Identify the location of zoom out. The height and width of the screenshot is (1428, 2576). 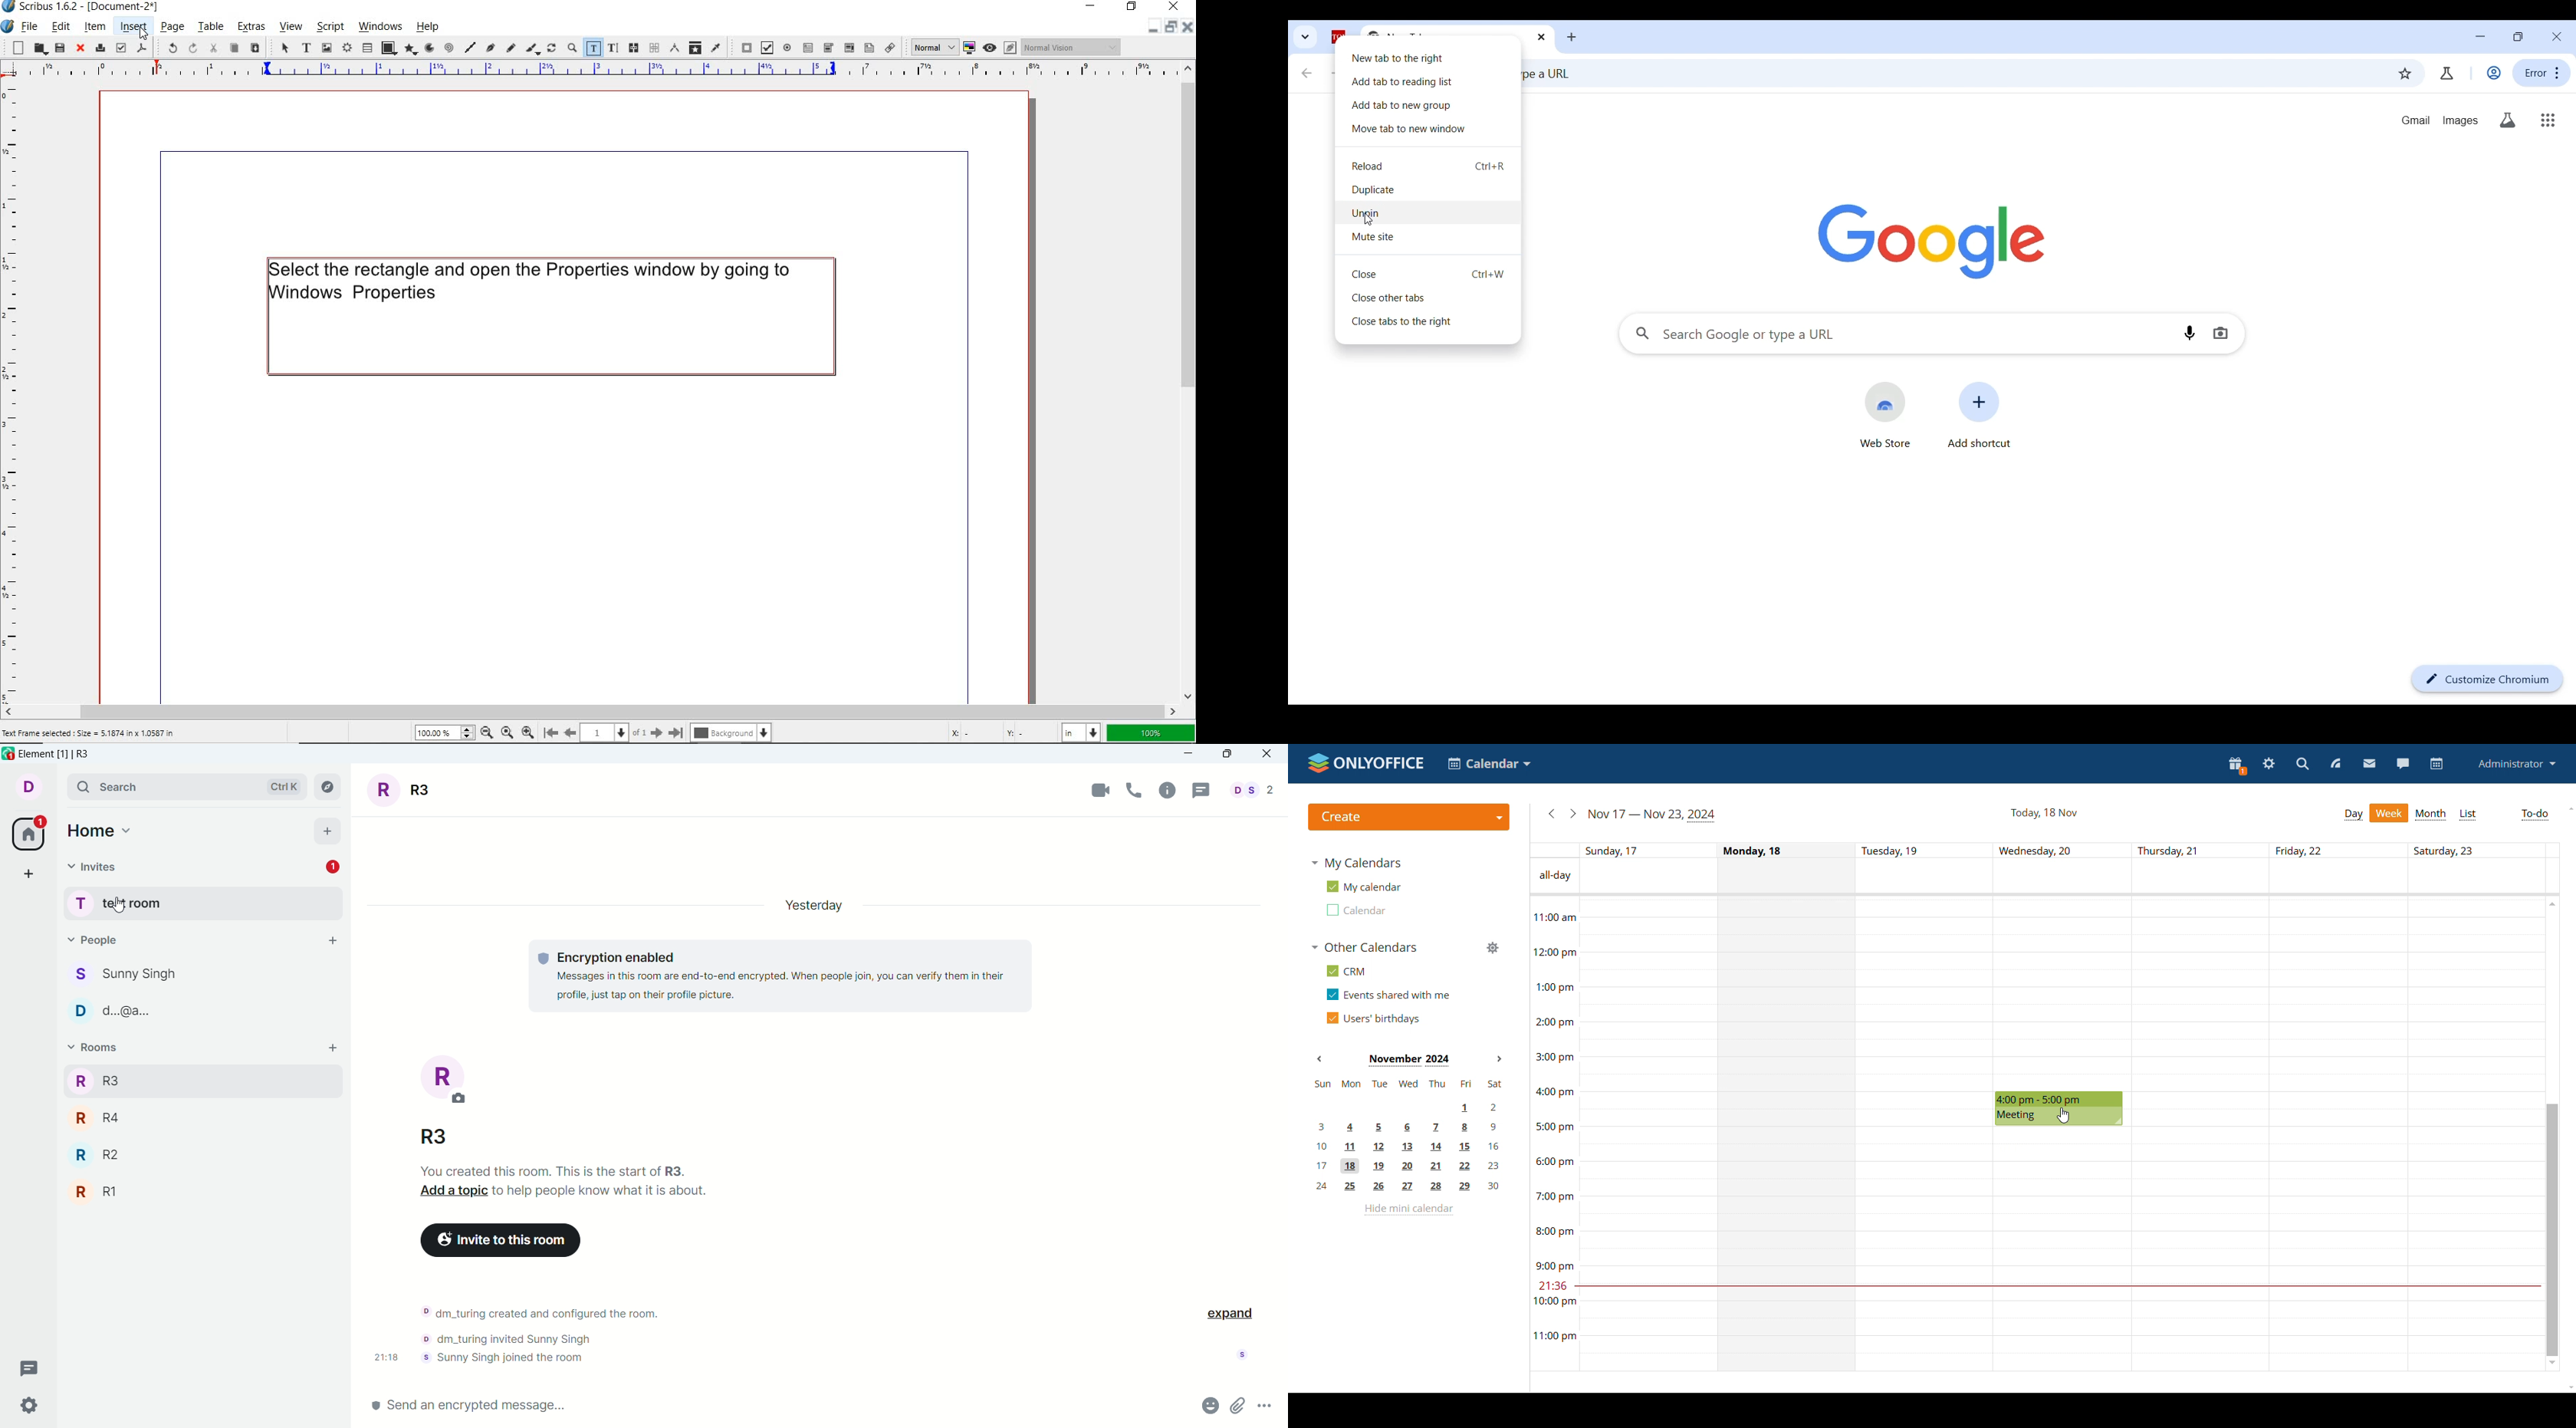
(487, 732).